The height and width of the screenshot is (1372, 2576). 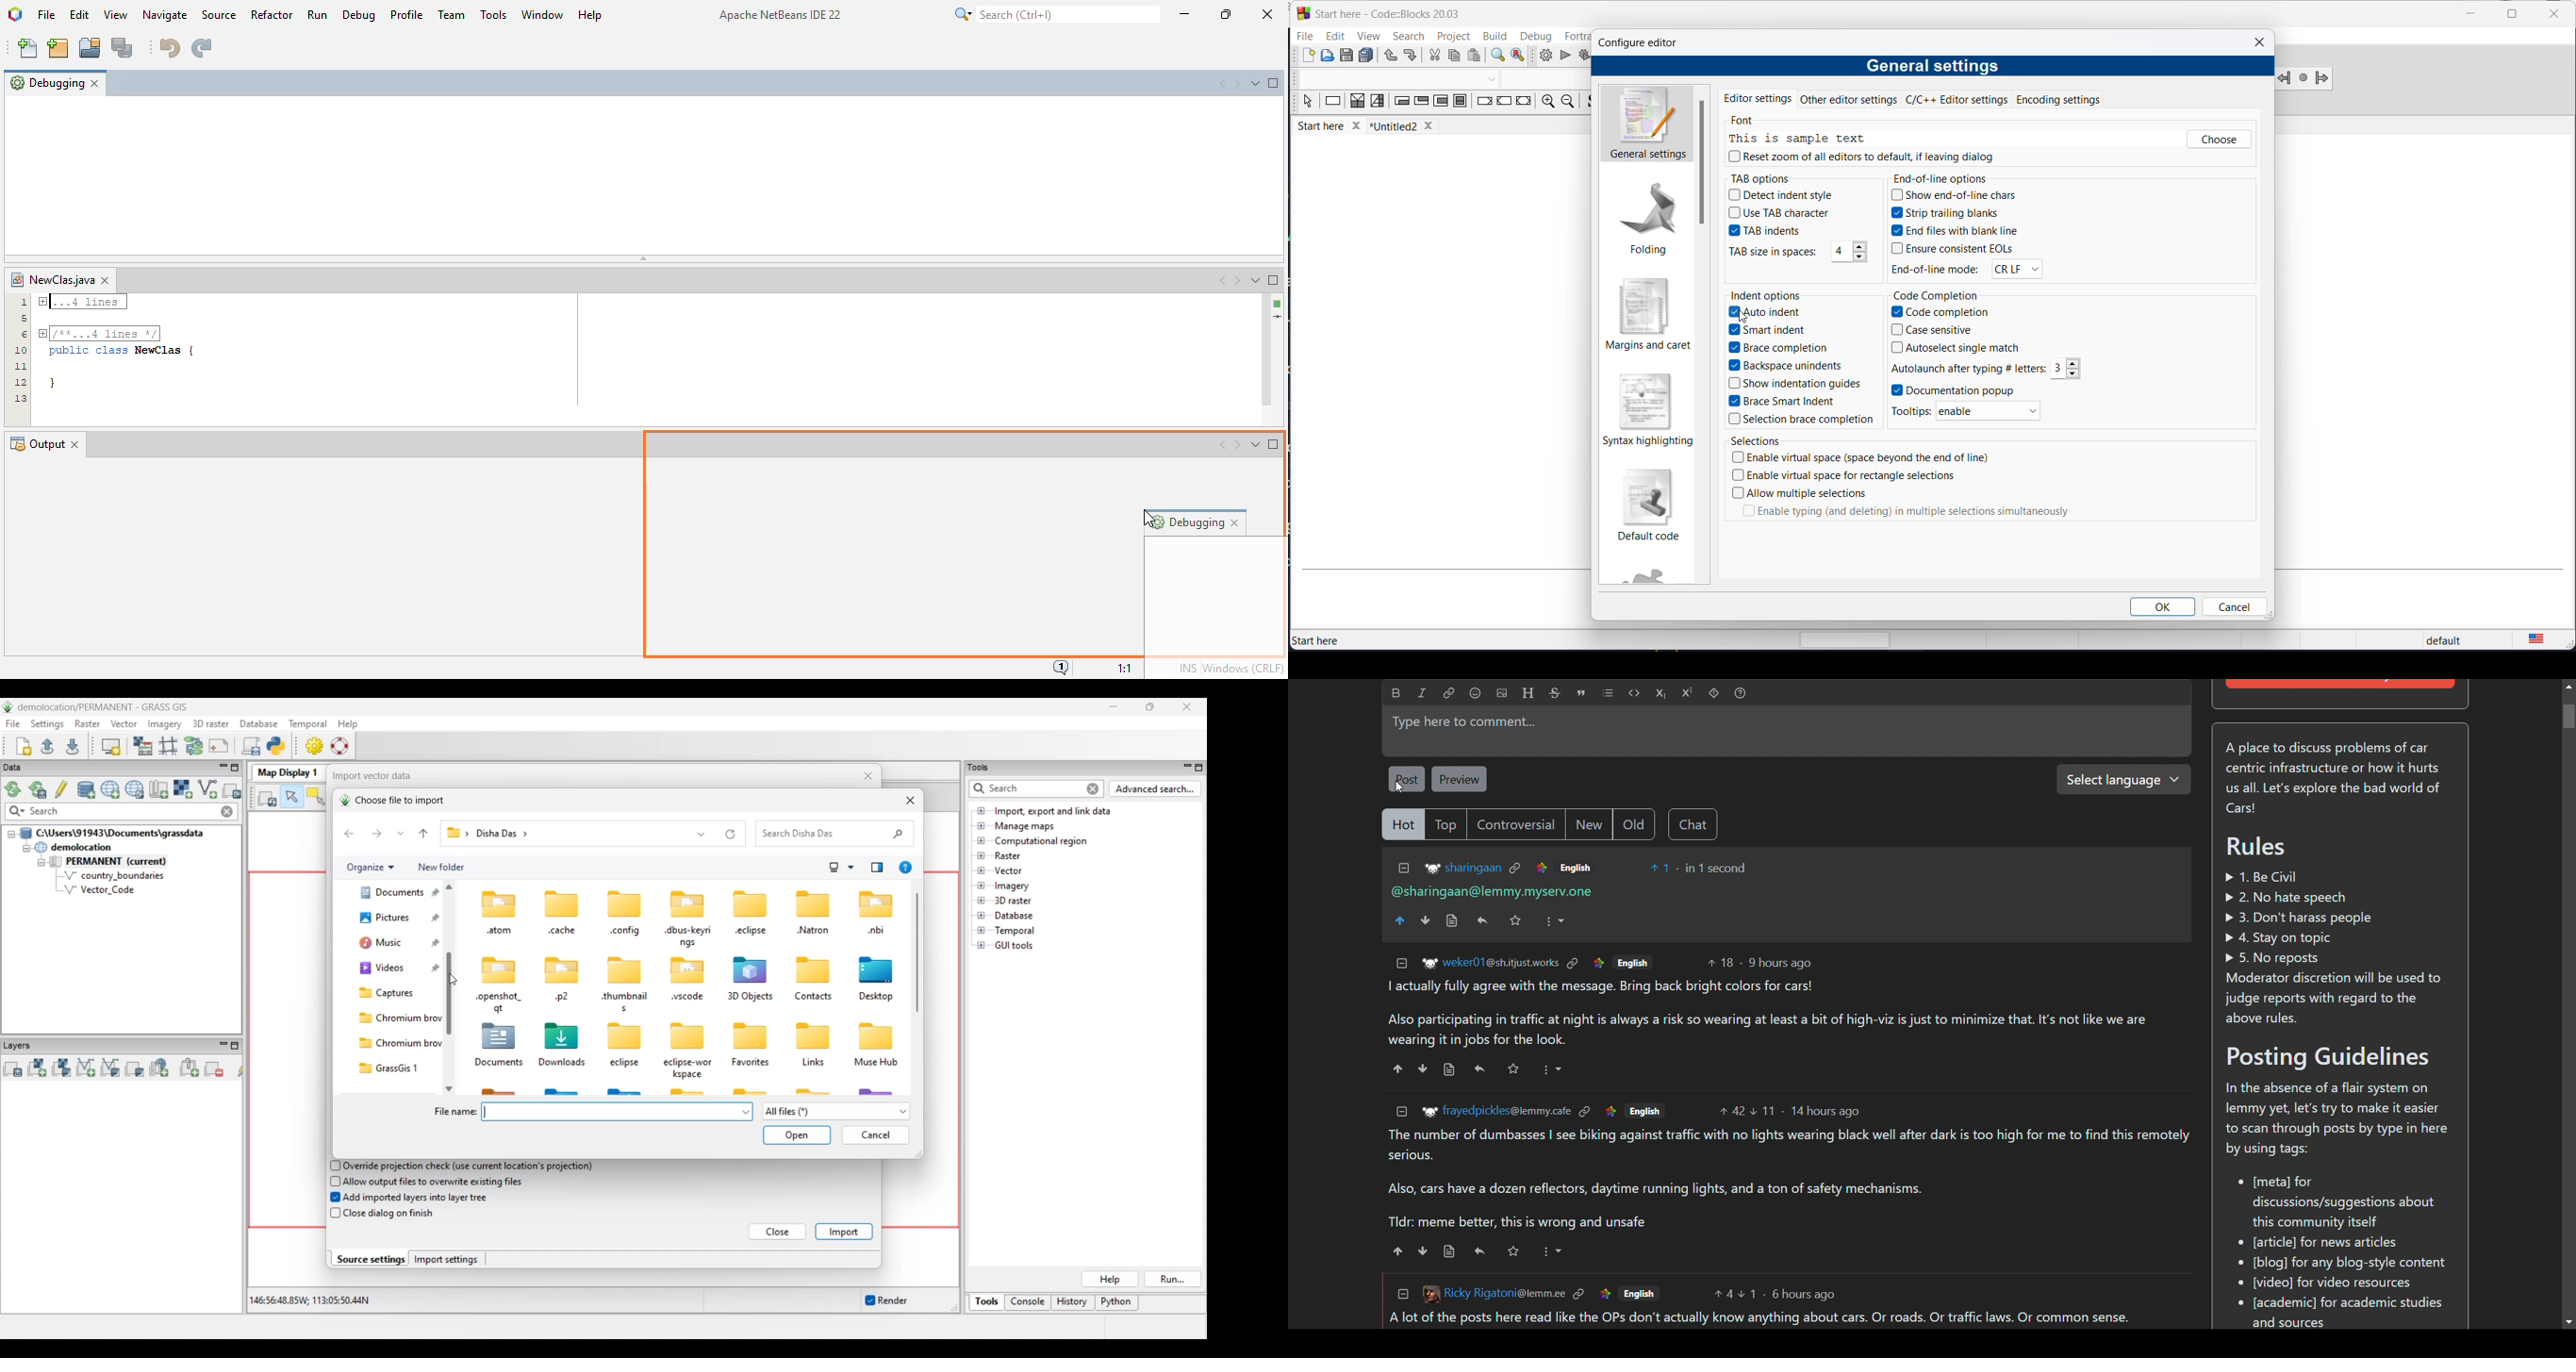 What do you see at coordinates (1481, 1250) in the screenshot?
I see `reply` at bounding box center [1481, 1250].